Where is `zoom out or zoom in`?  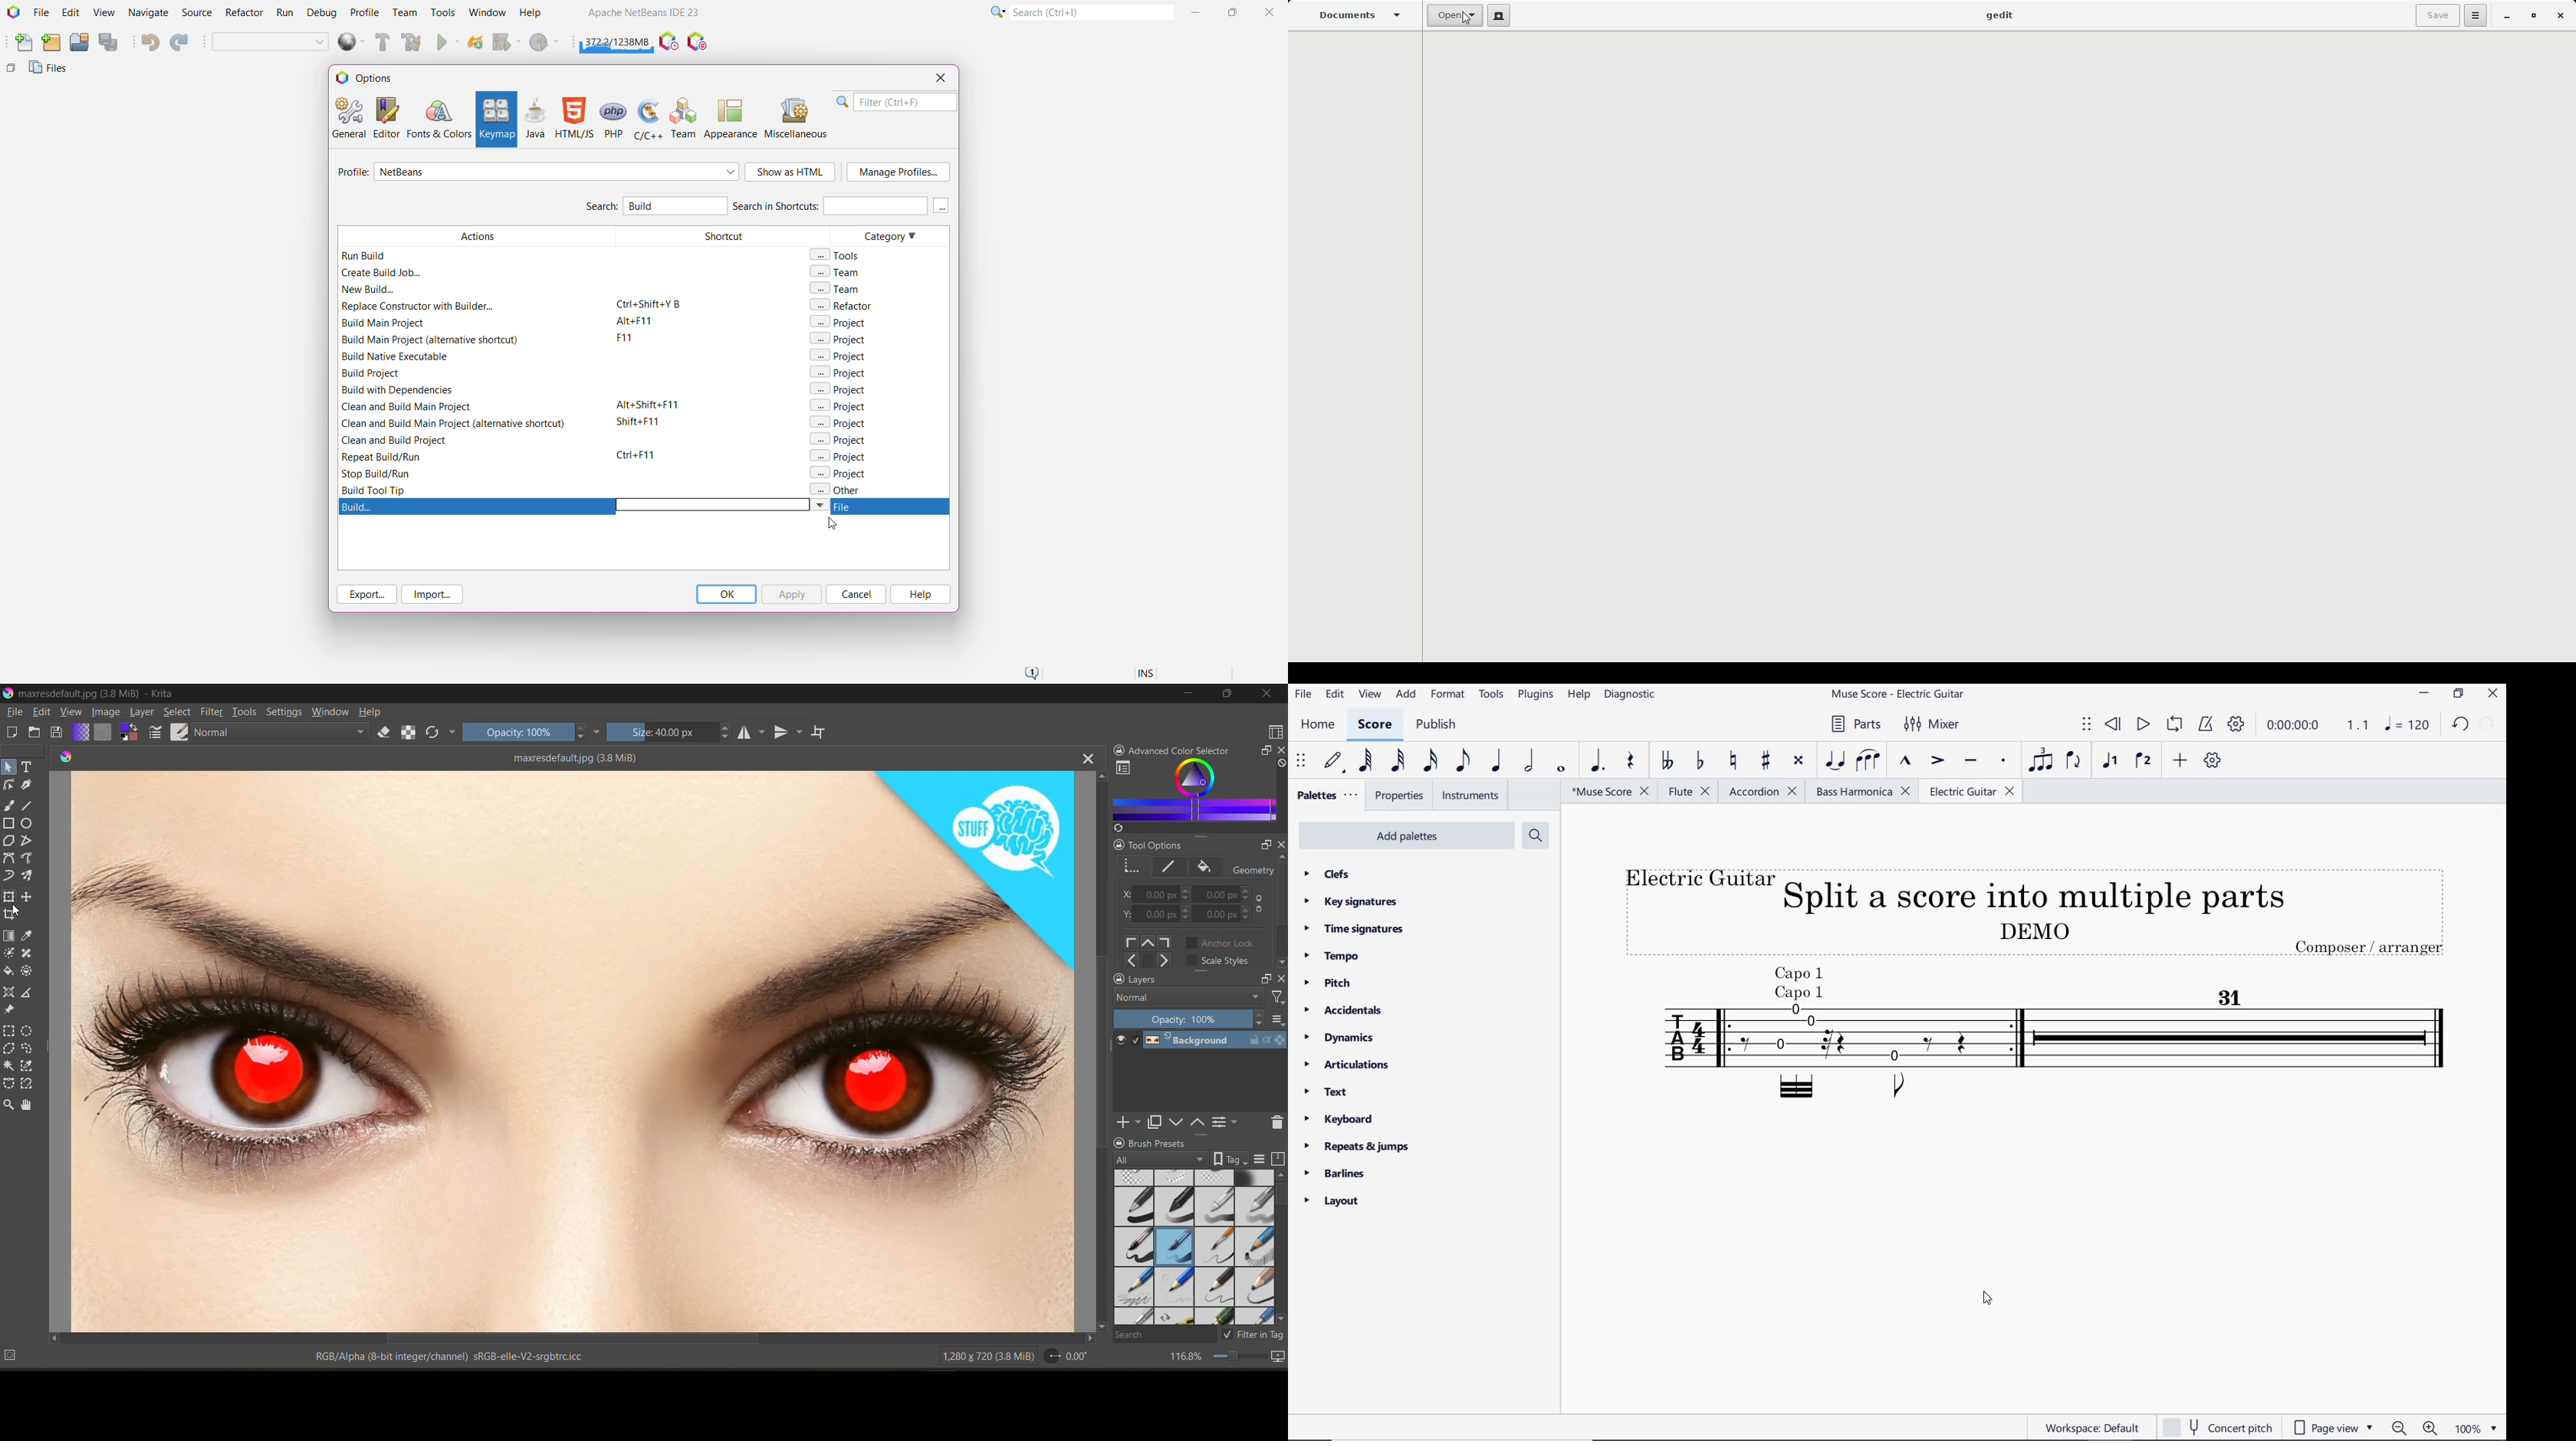
zoom out or zoom in is located at coordinates (2415, 1429).